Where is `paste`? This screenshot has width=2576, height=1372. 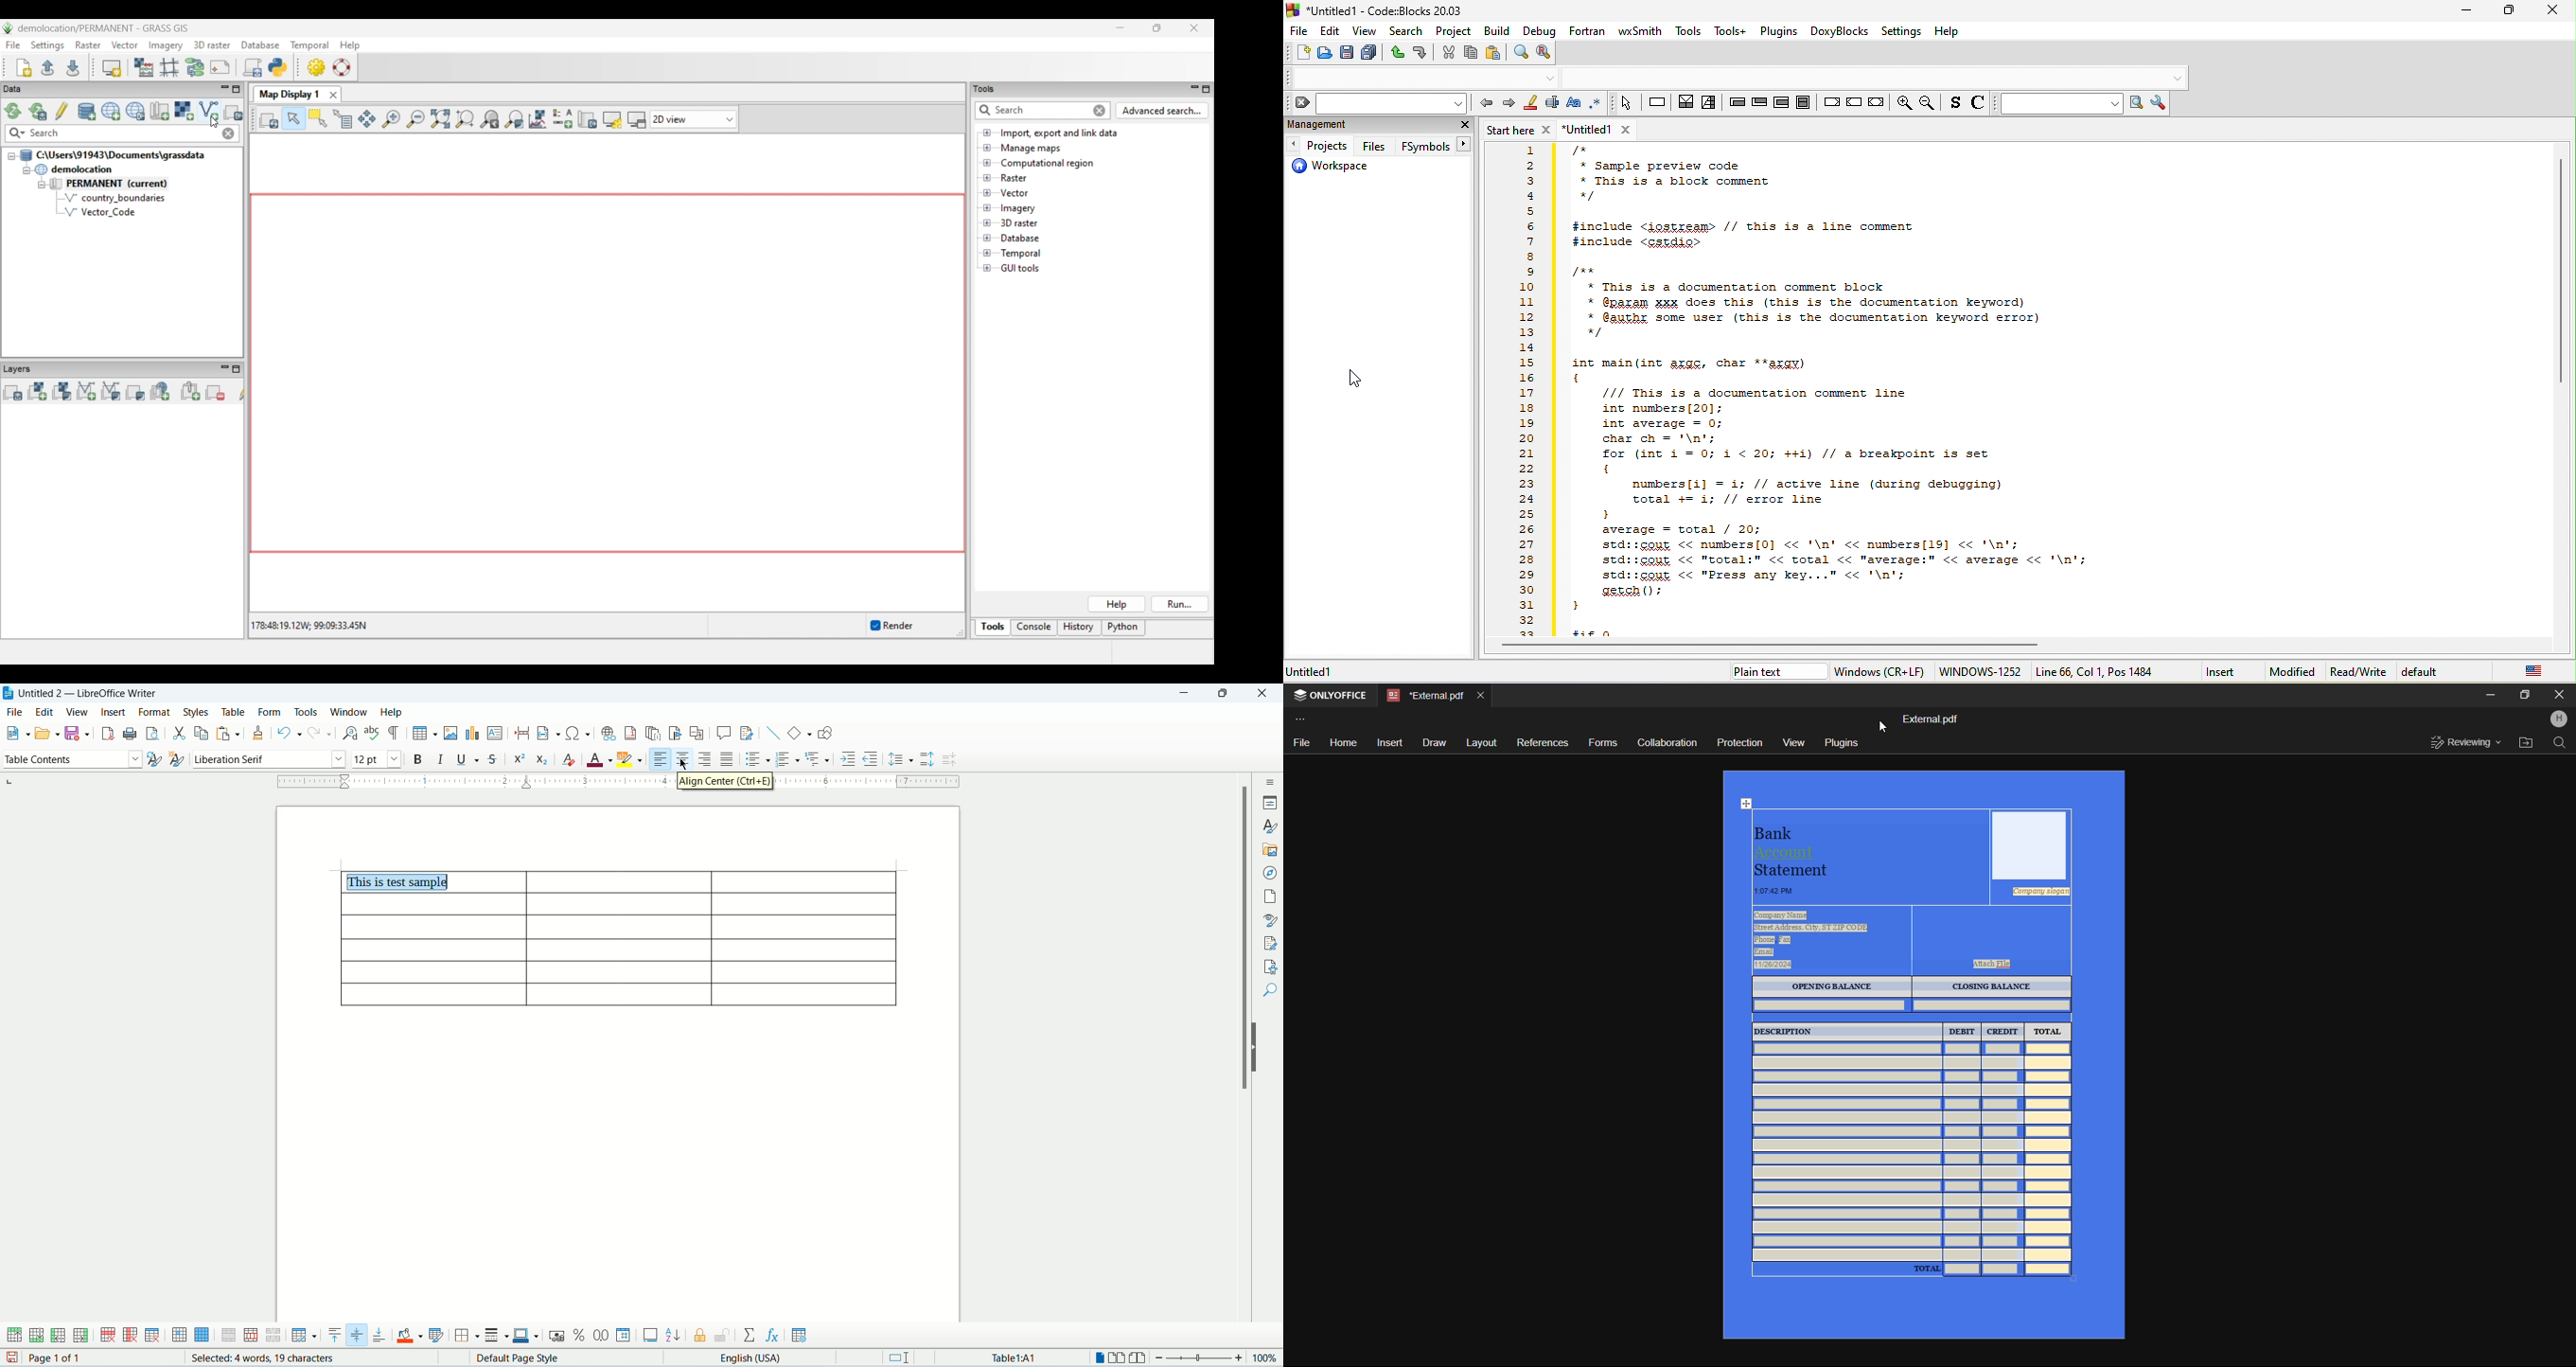
paste is located at coordinates (225, 734).